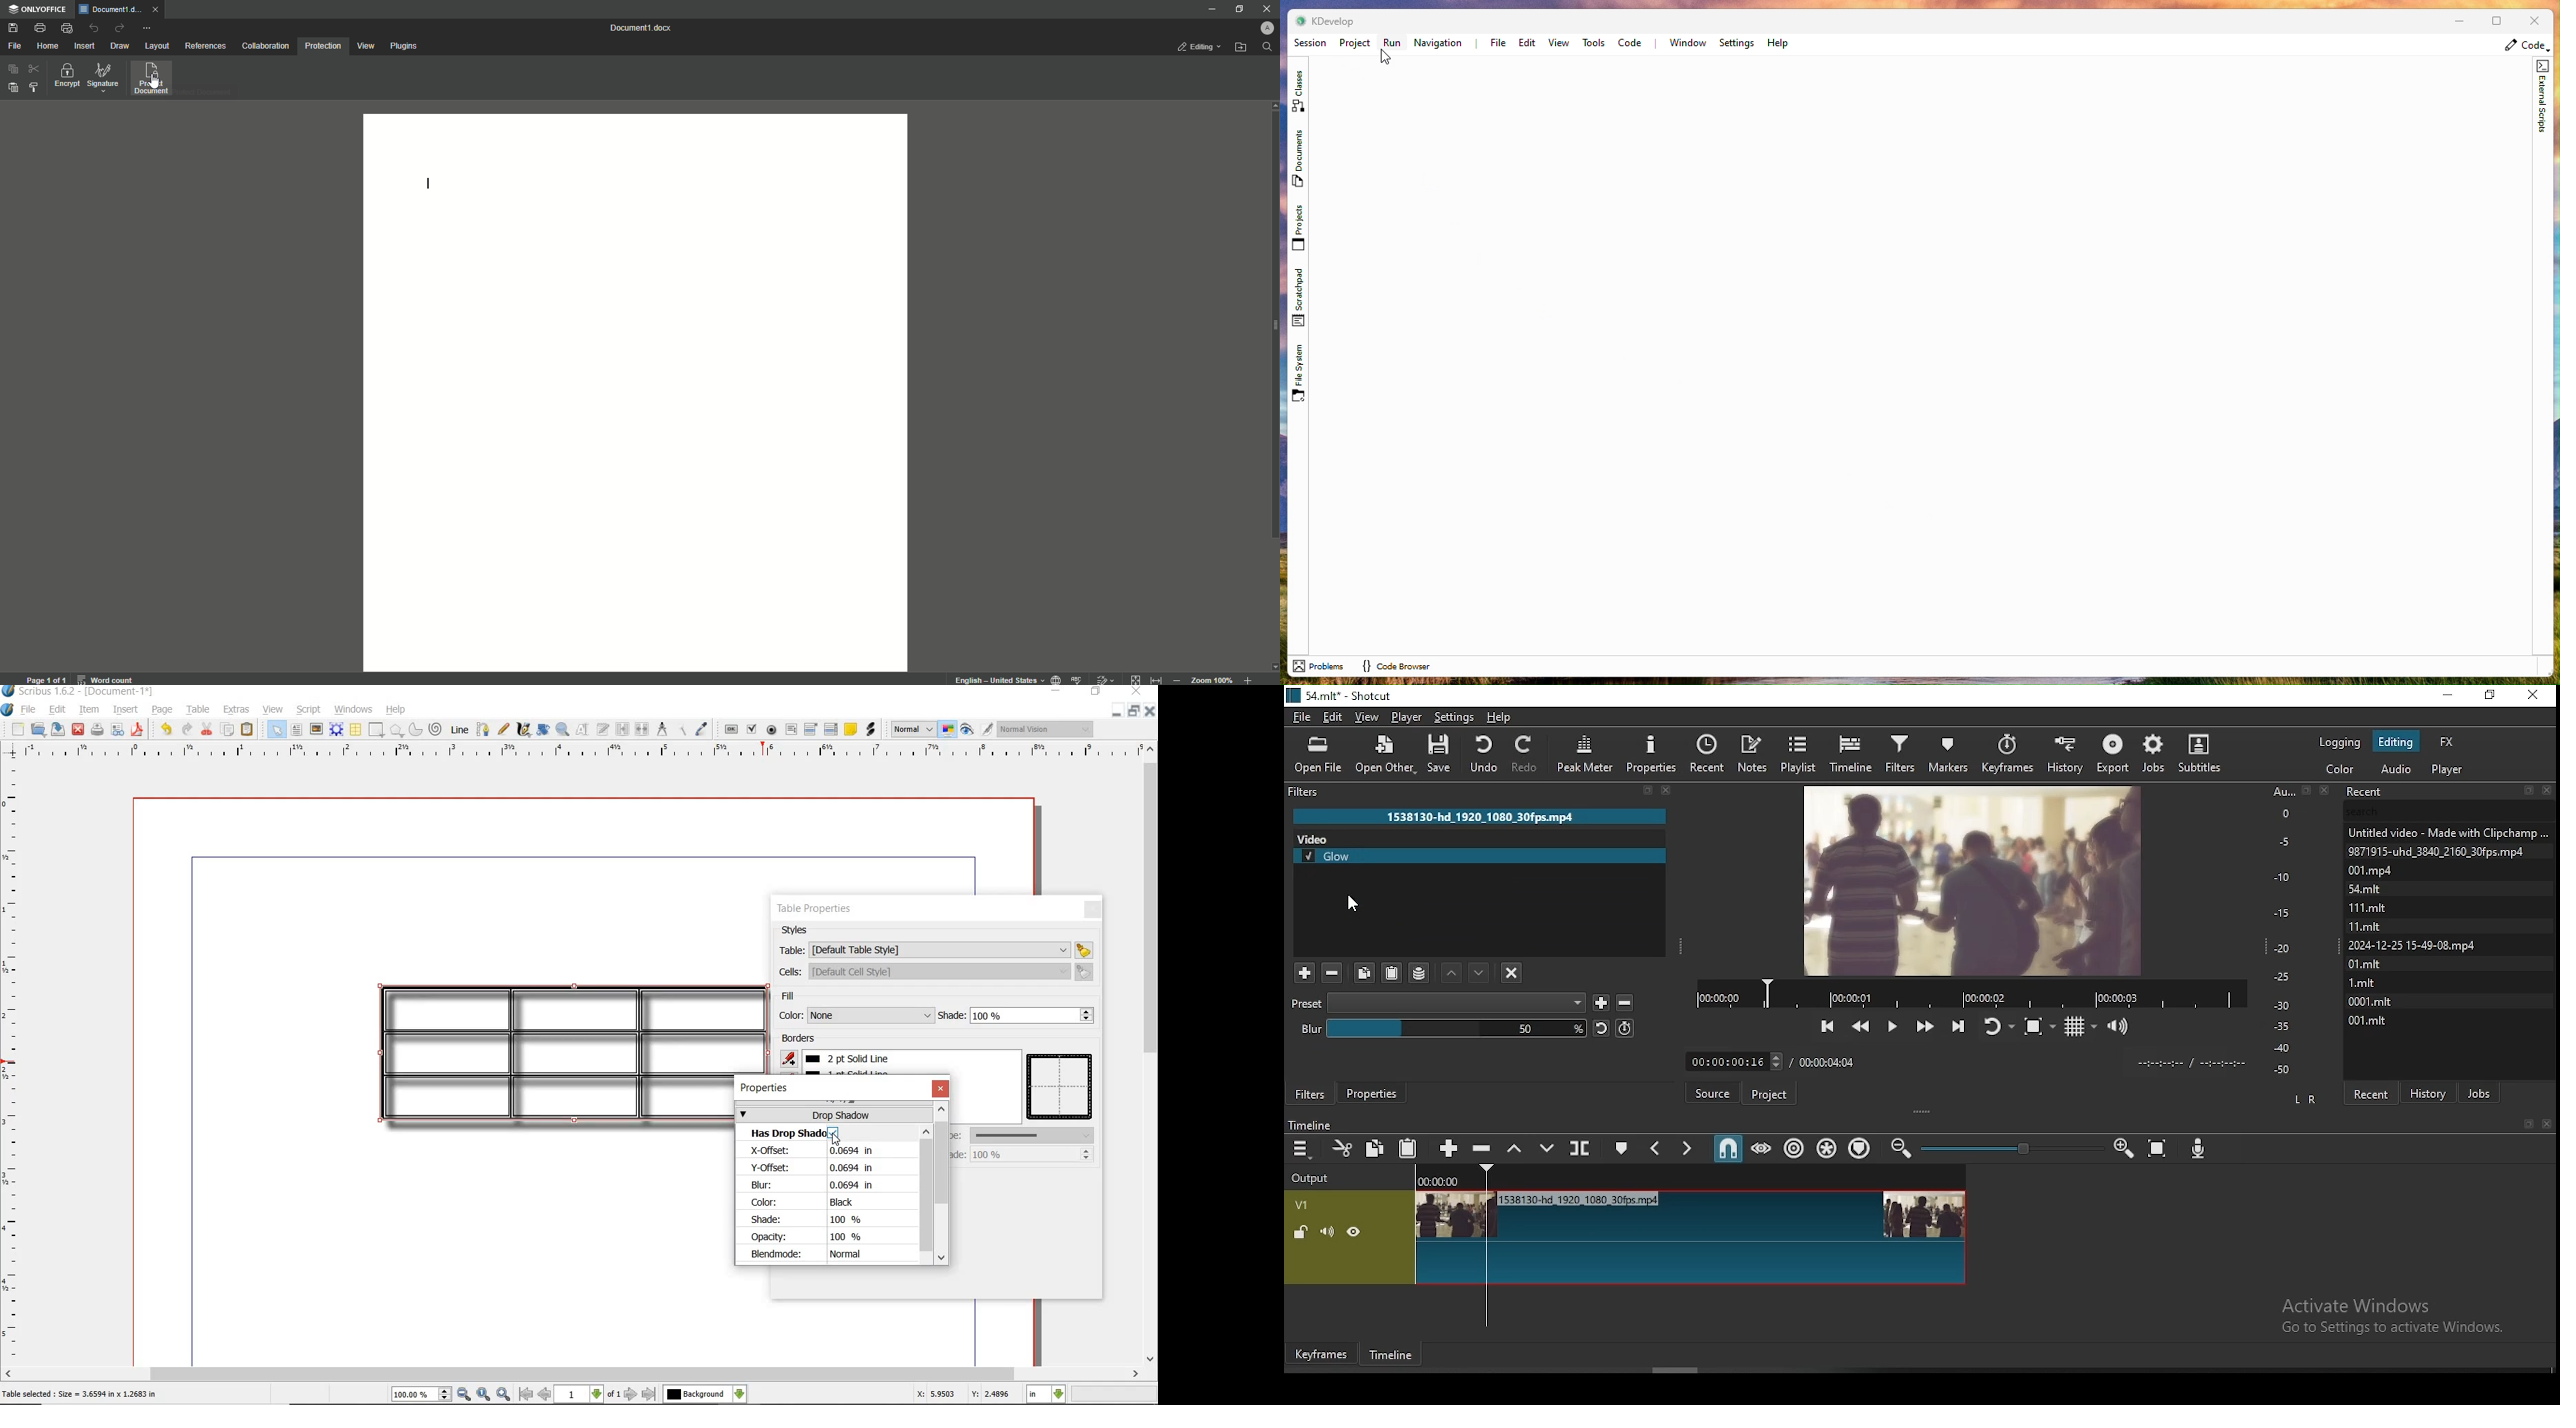  Describe the element at coordinates (703, 731) in the screenshot. I see `eye dropper` at that location.